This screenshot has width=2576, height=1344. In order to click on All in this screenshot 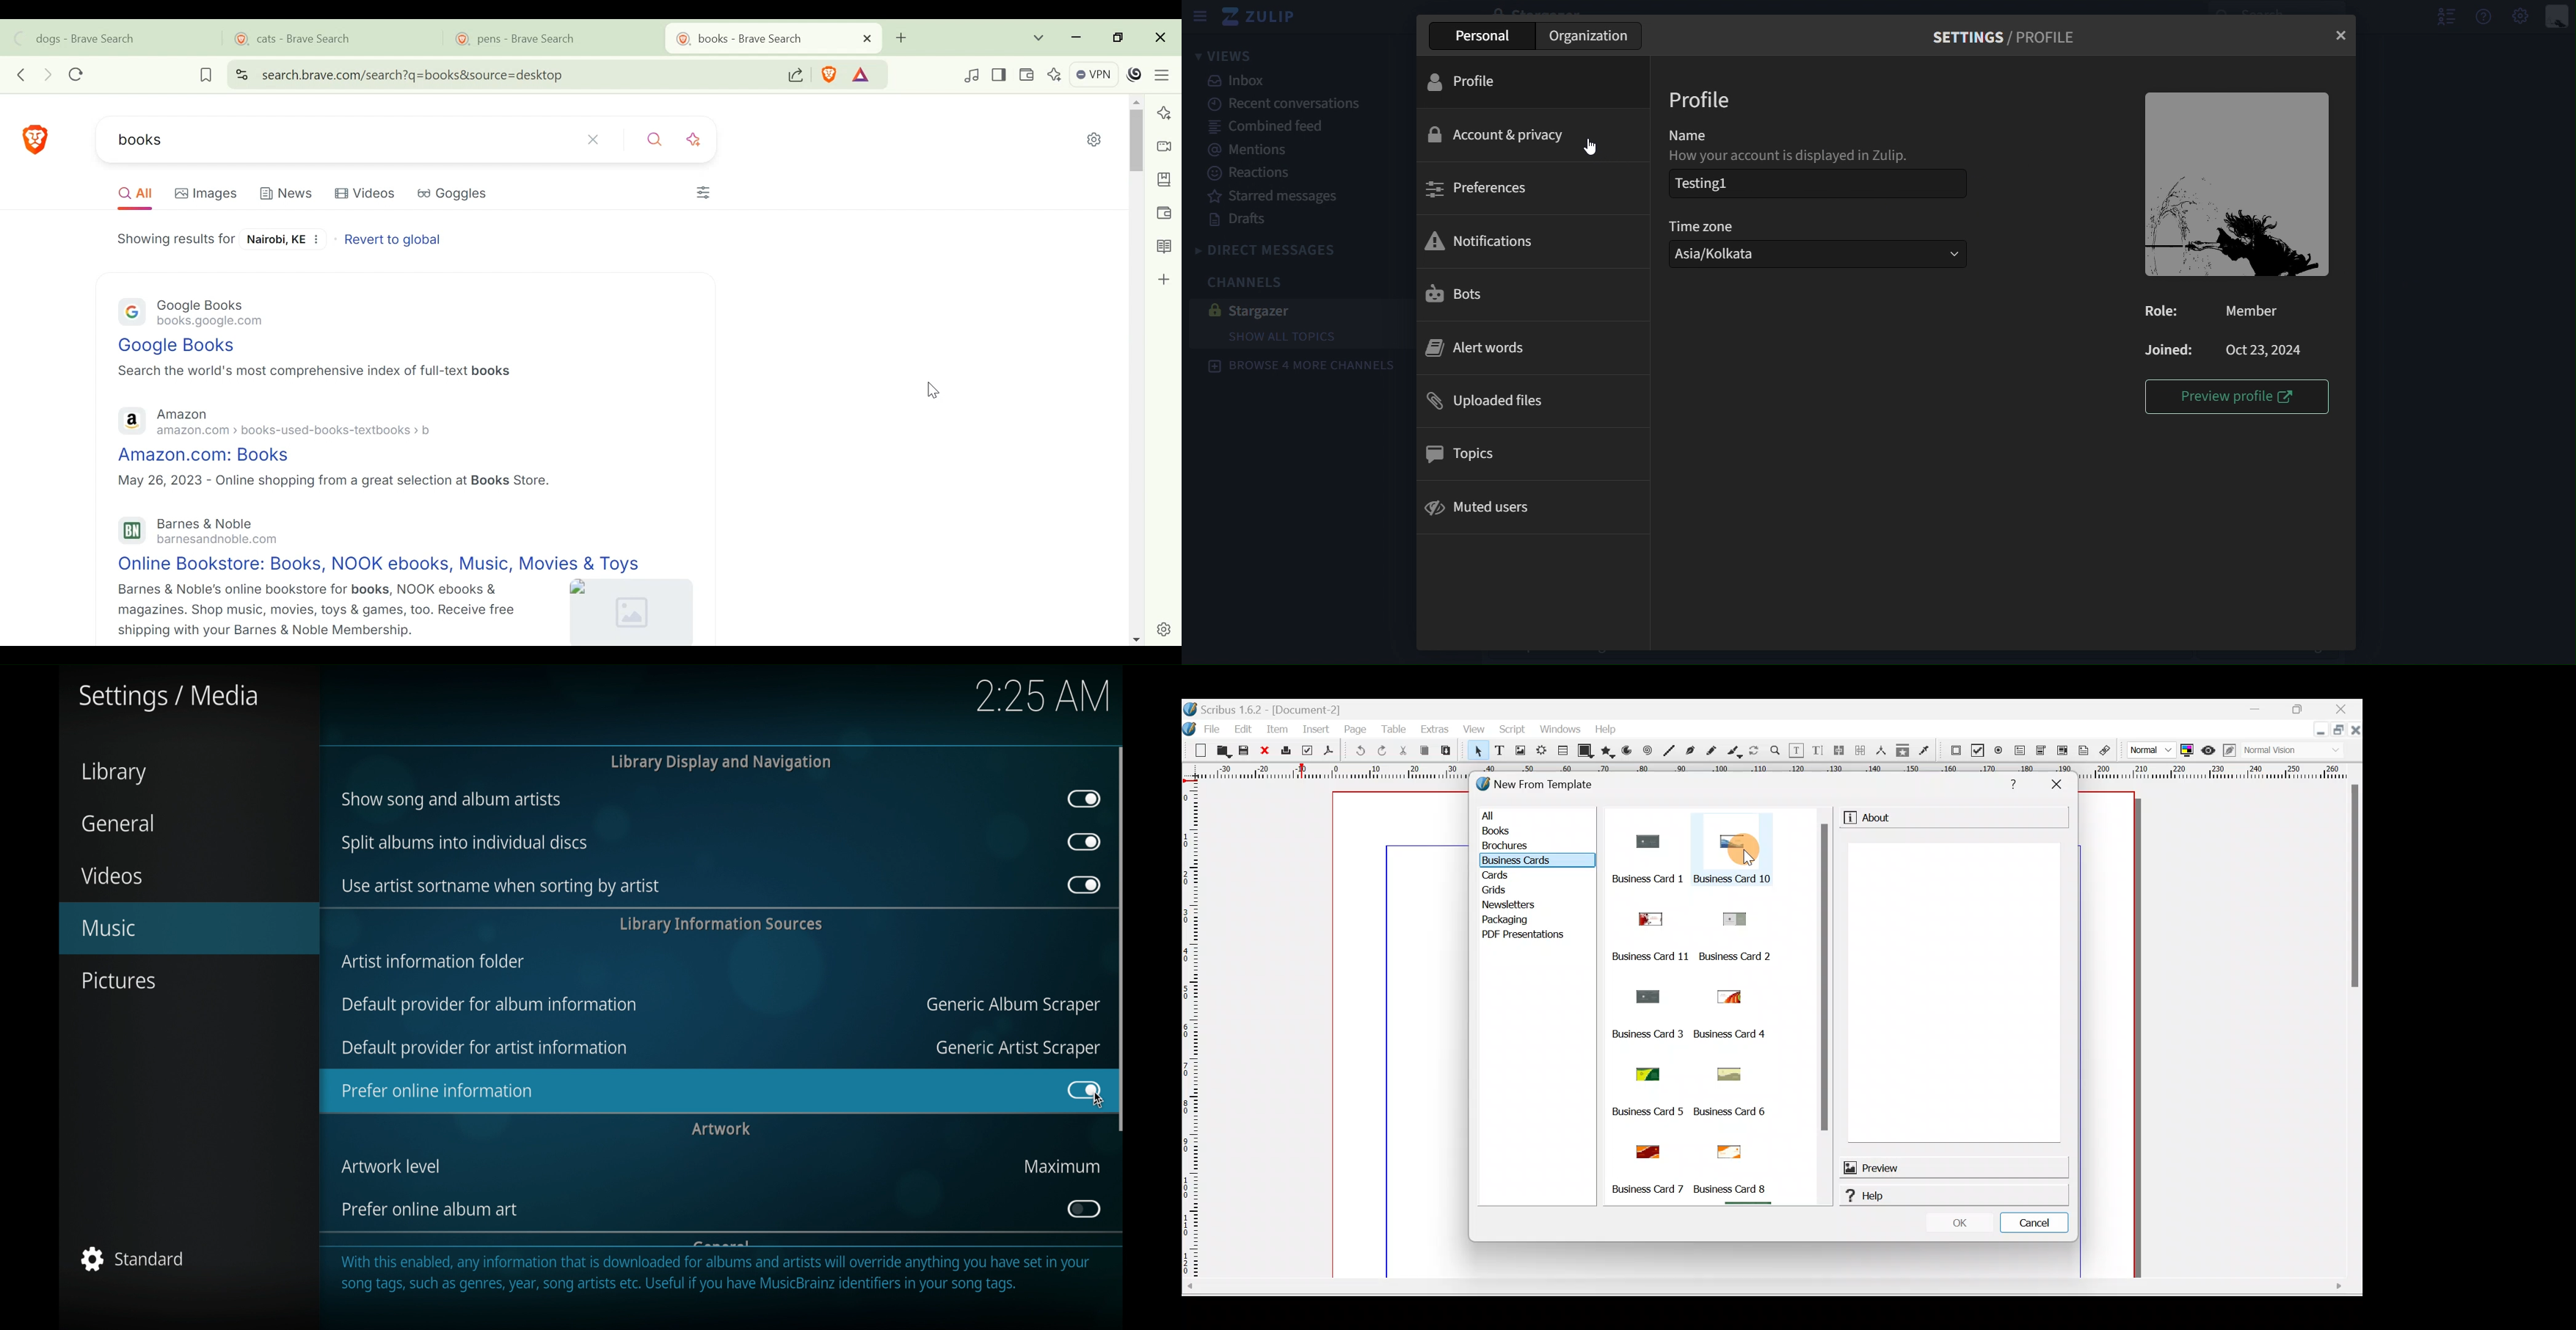, I will do `click(1539, 816)`.